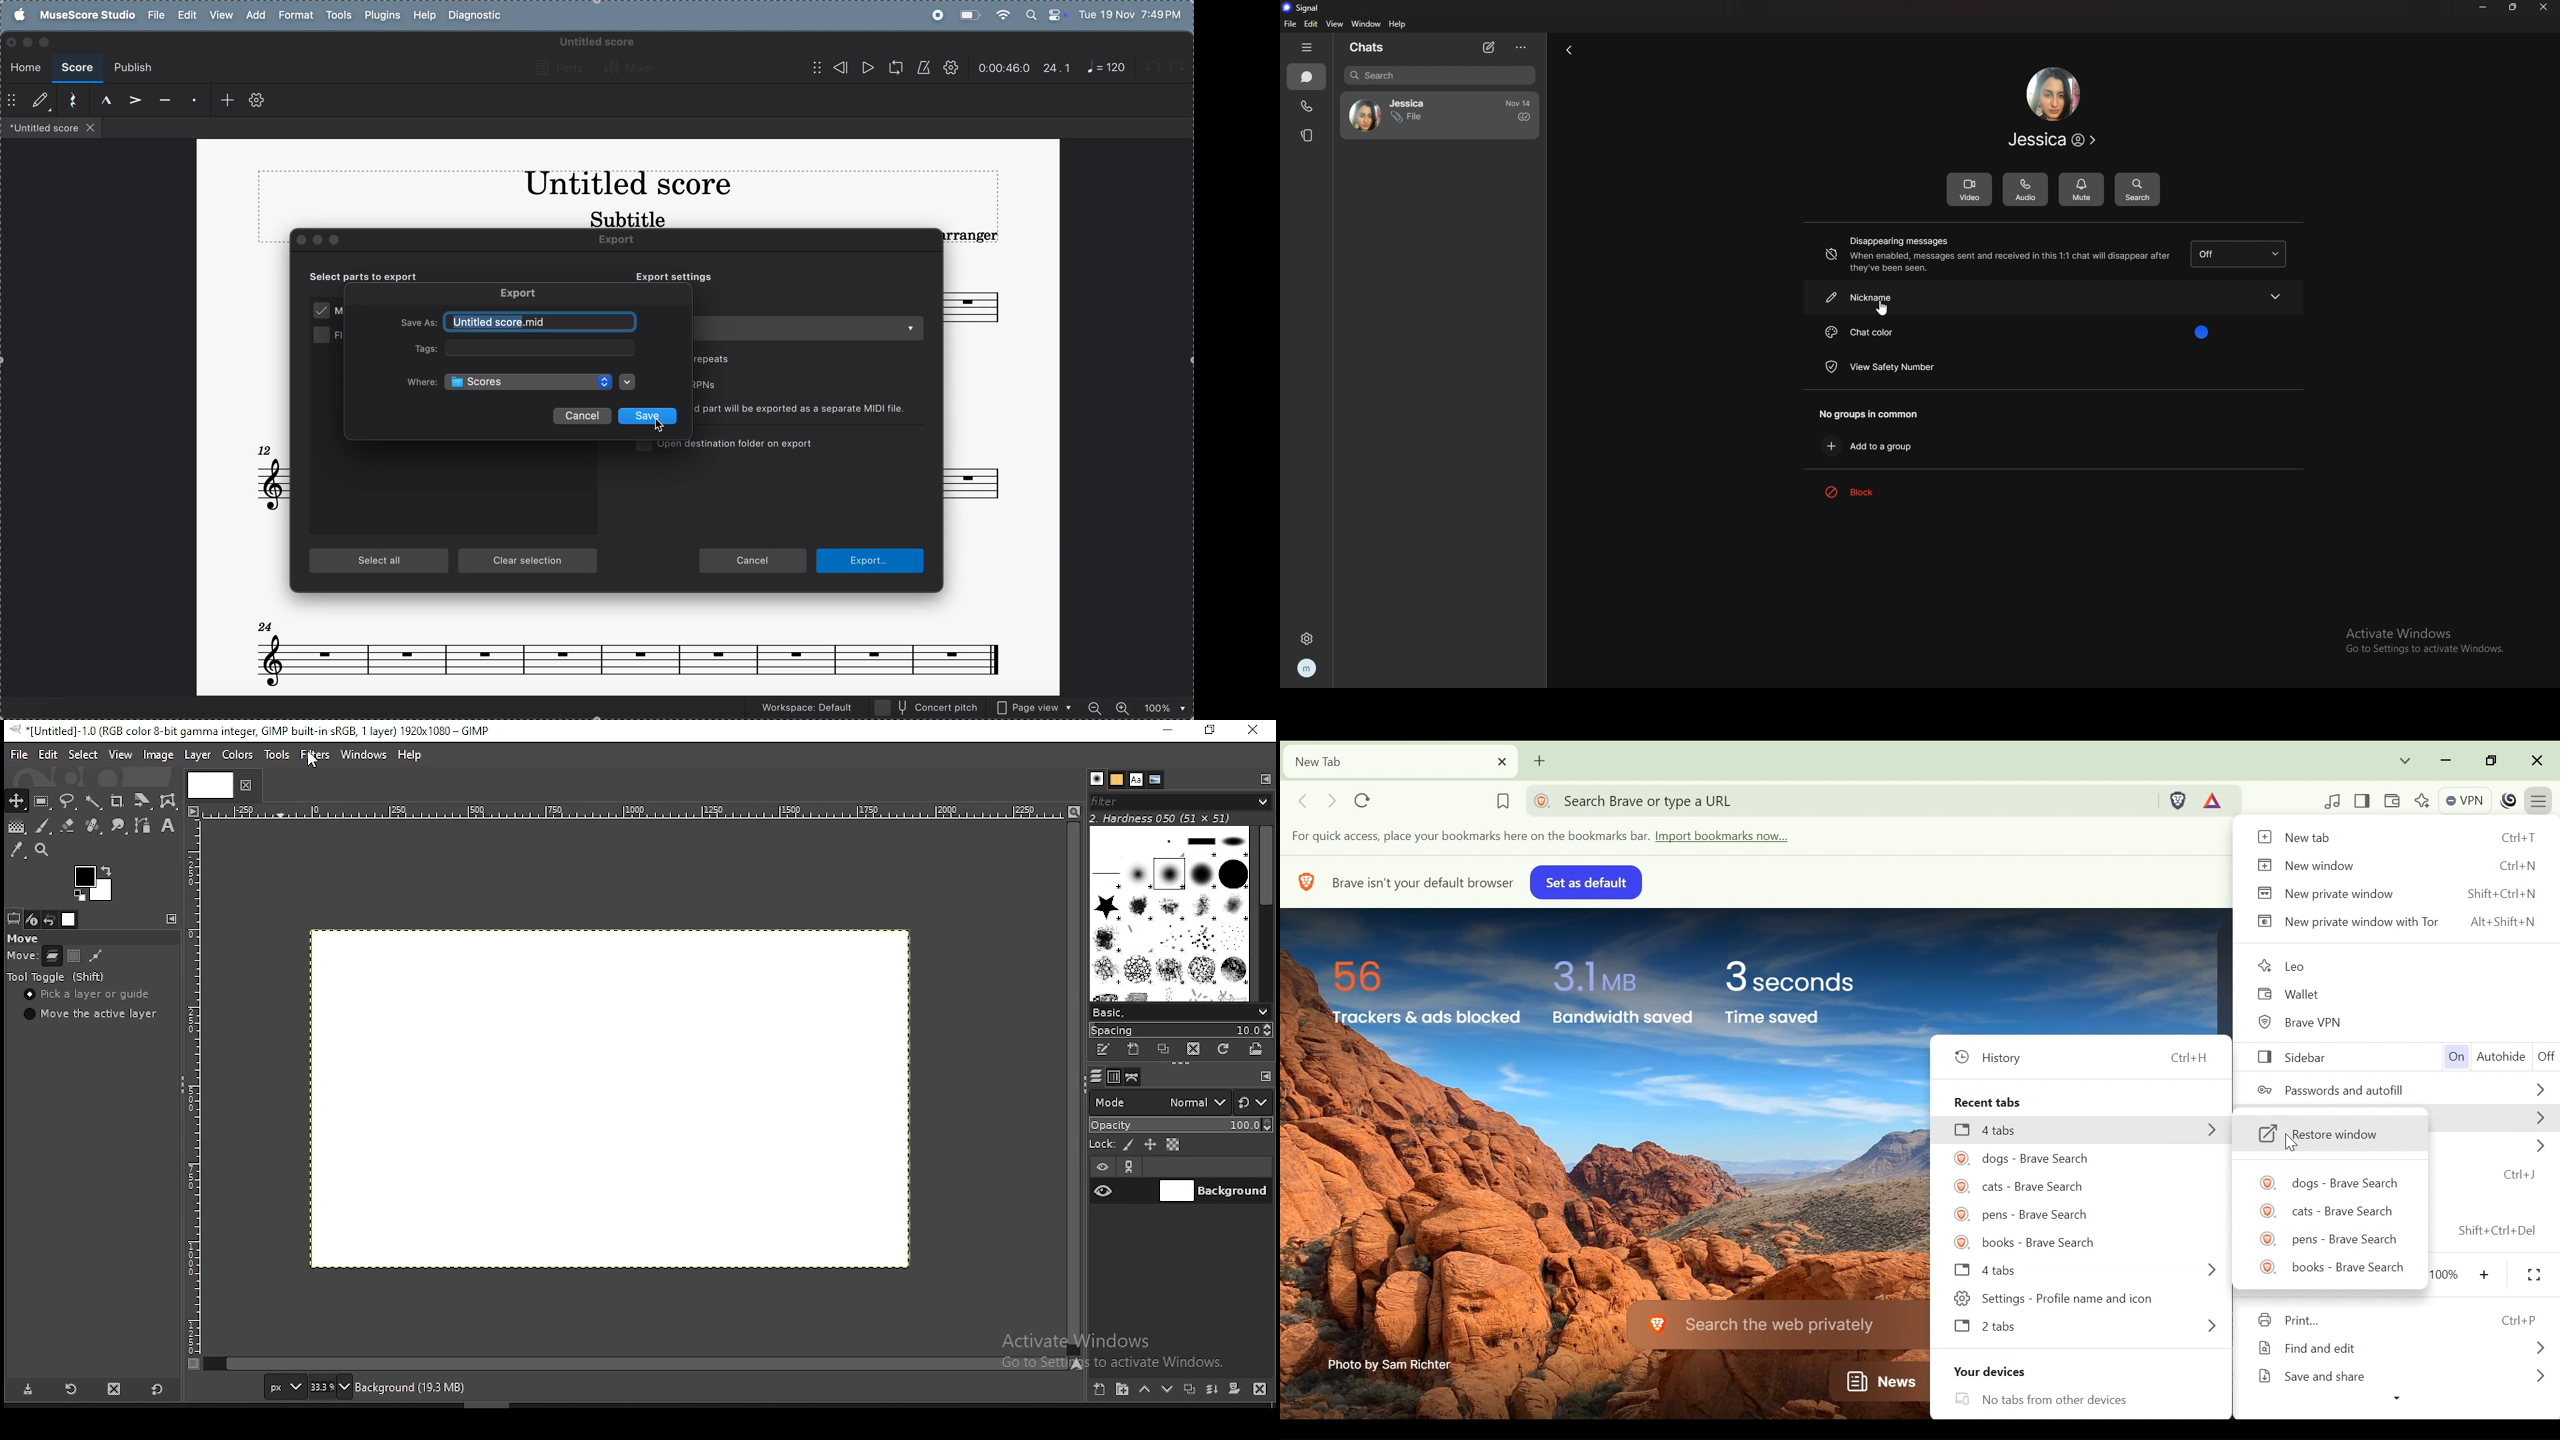  Describe the element at coordinates (102, 100) in the screenshot. I see `marcato` at that location.